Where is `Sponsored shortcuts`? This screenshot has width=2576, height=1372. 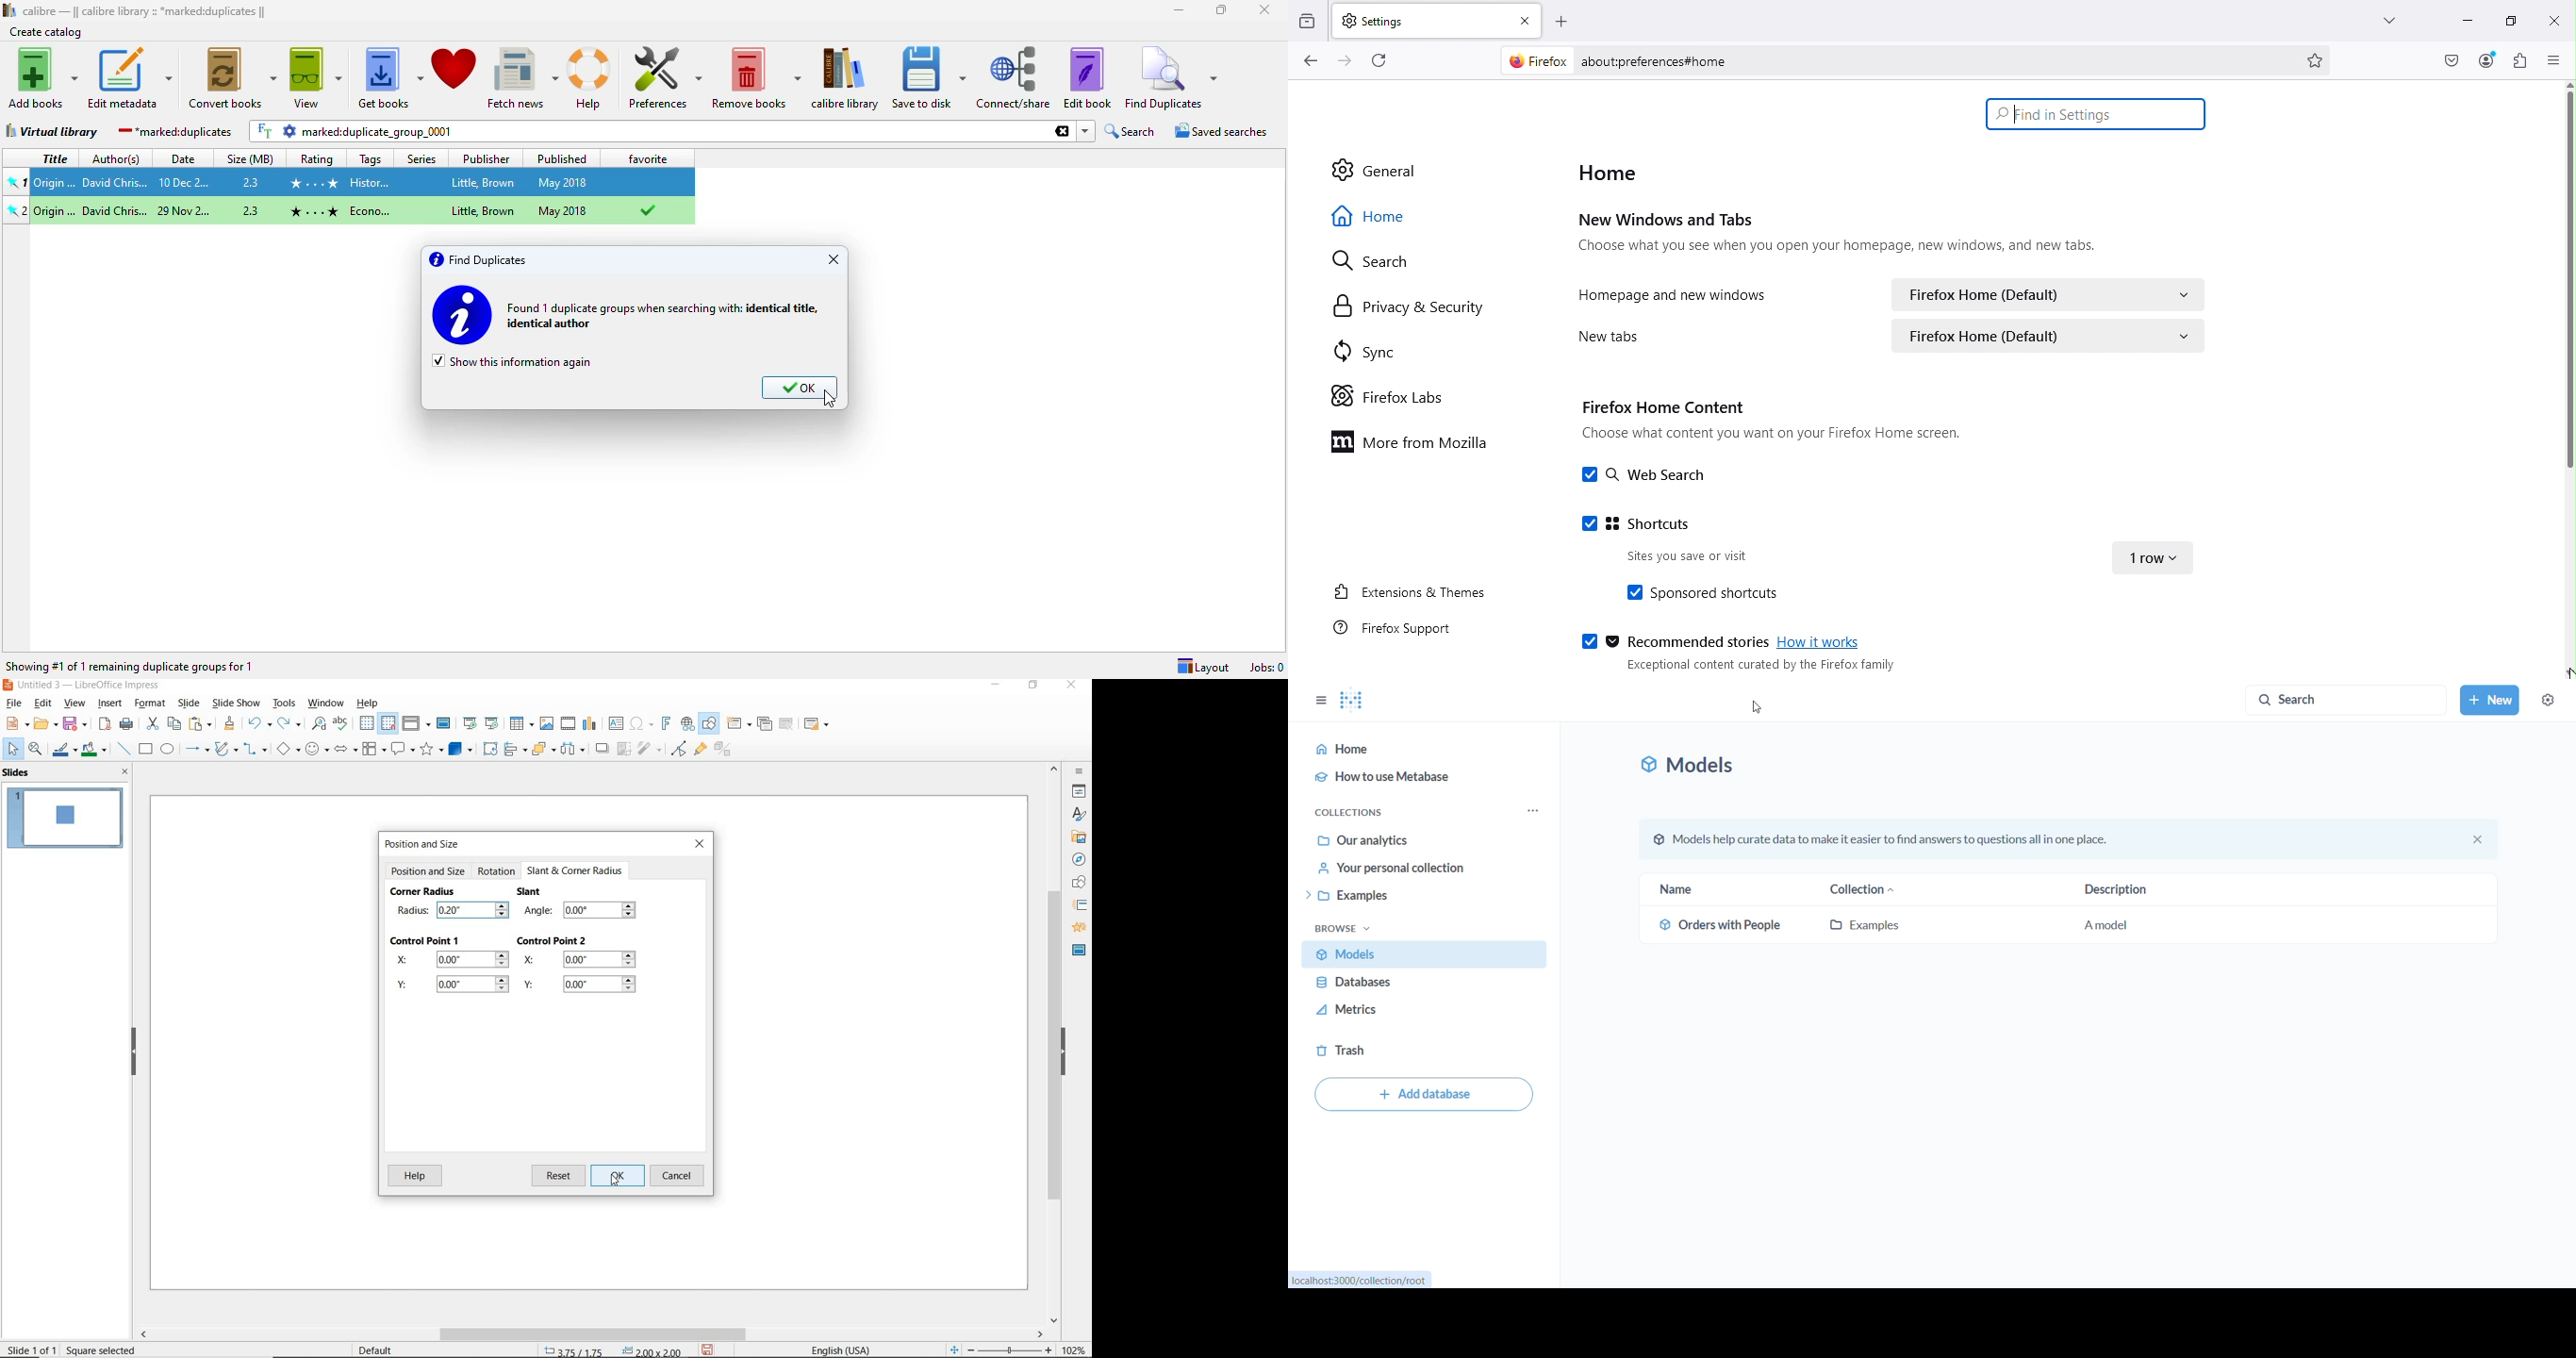 Sponsored shortcuts is located at coordinates (1699, 593).